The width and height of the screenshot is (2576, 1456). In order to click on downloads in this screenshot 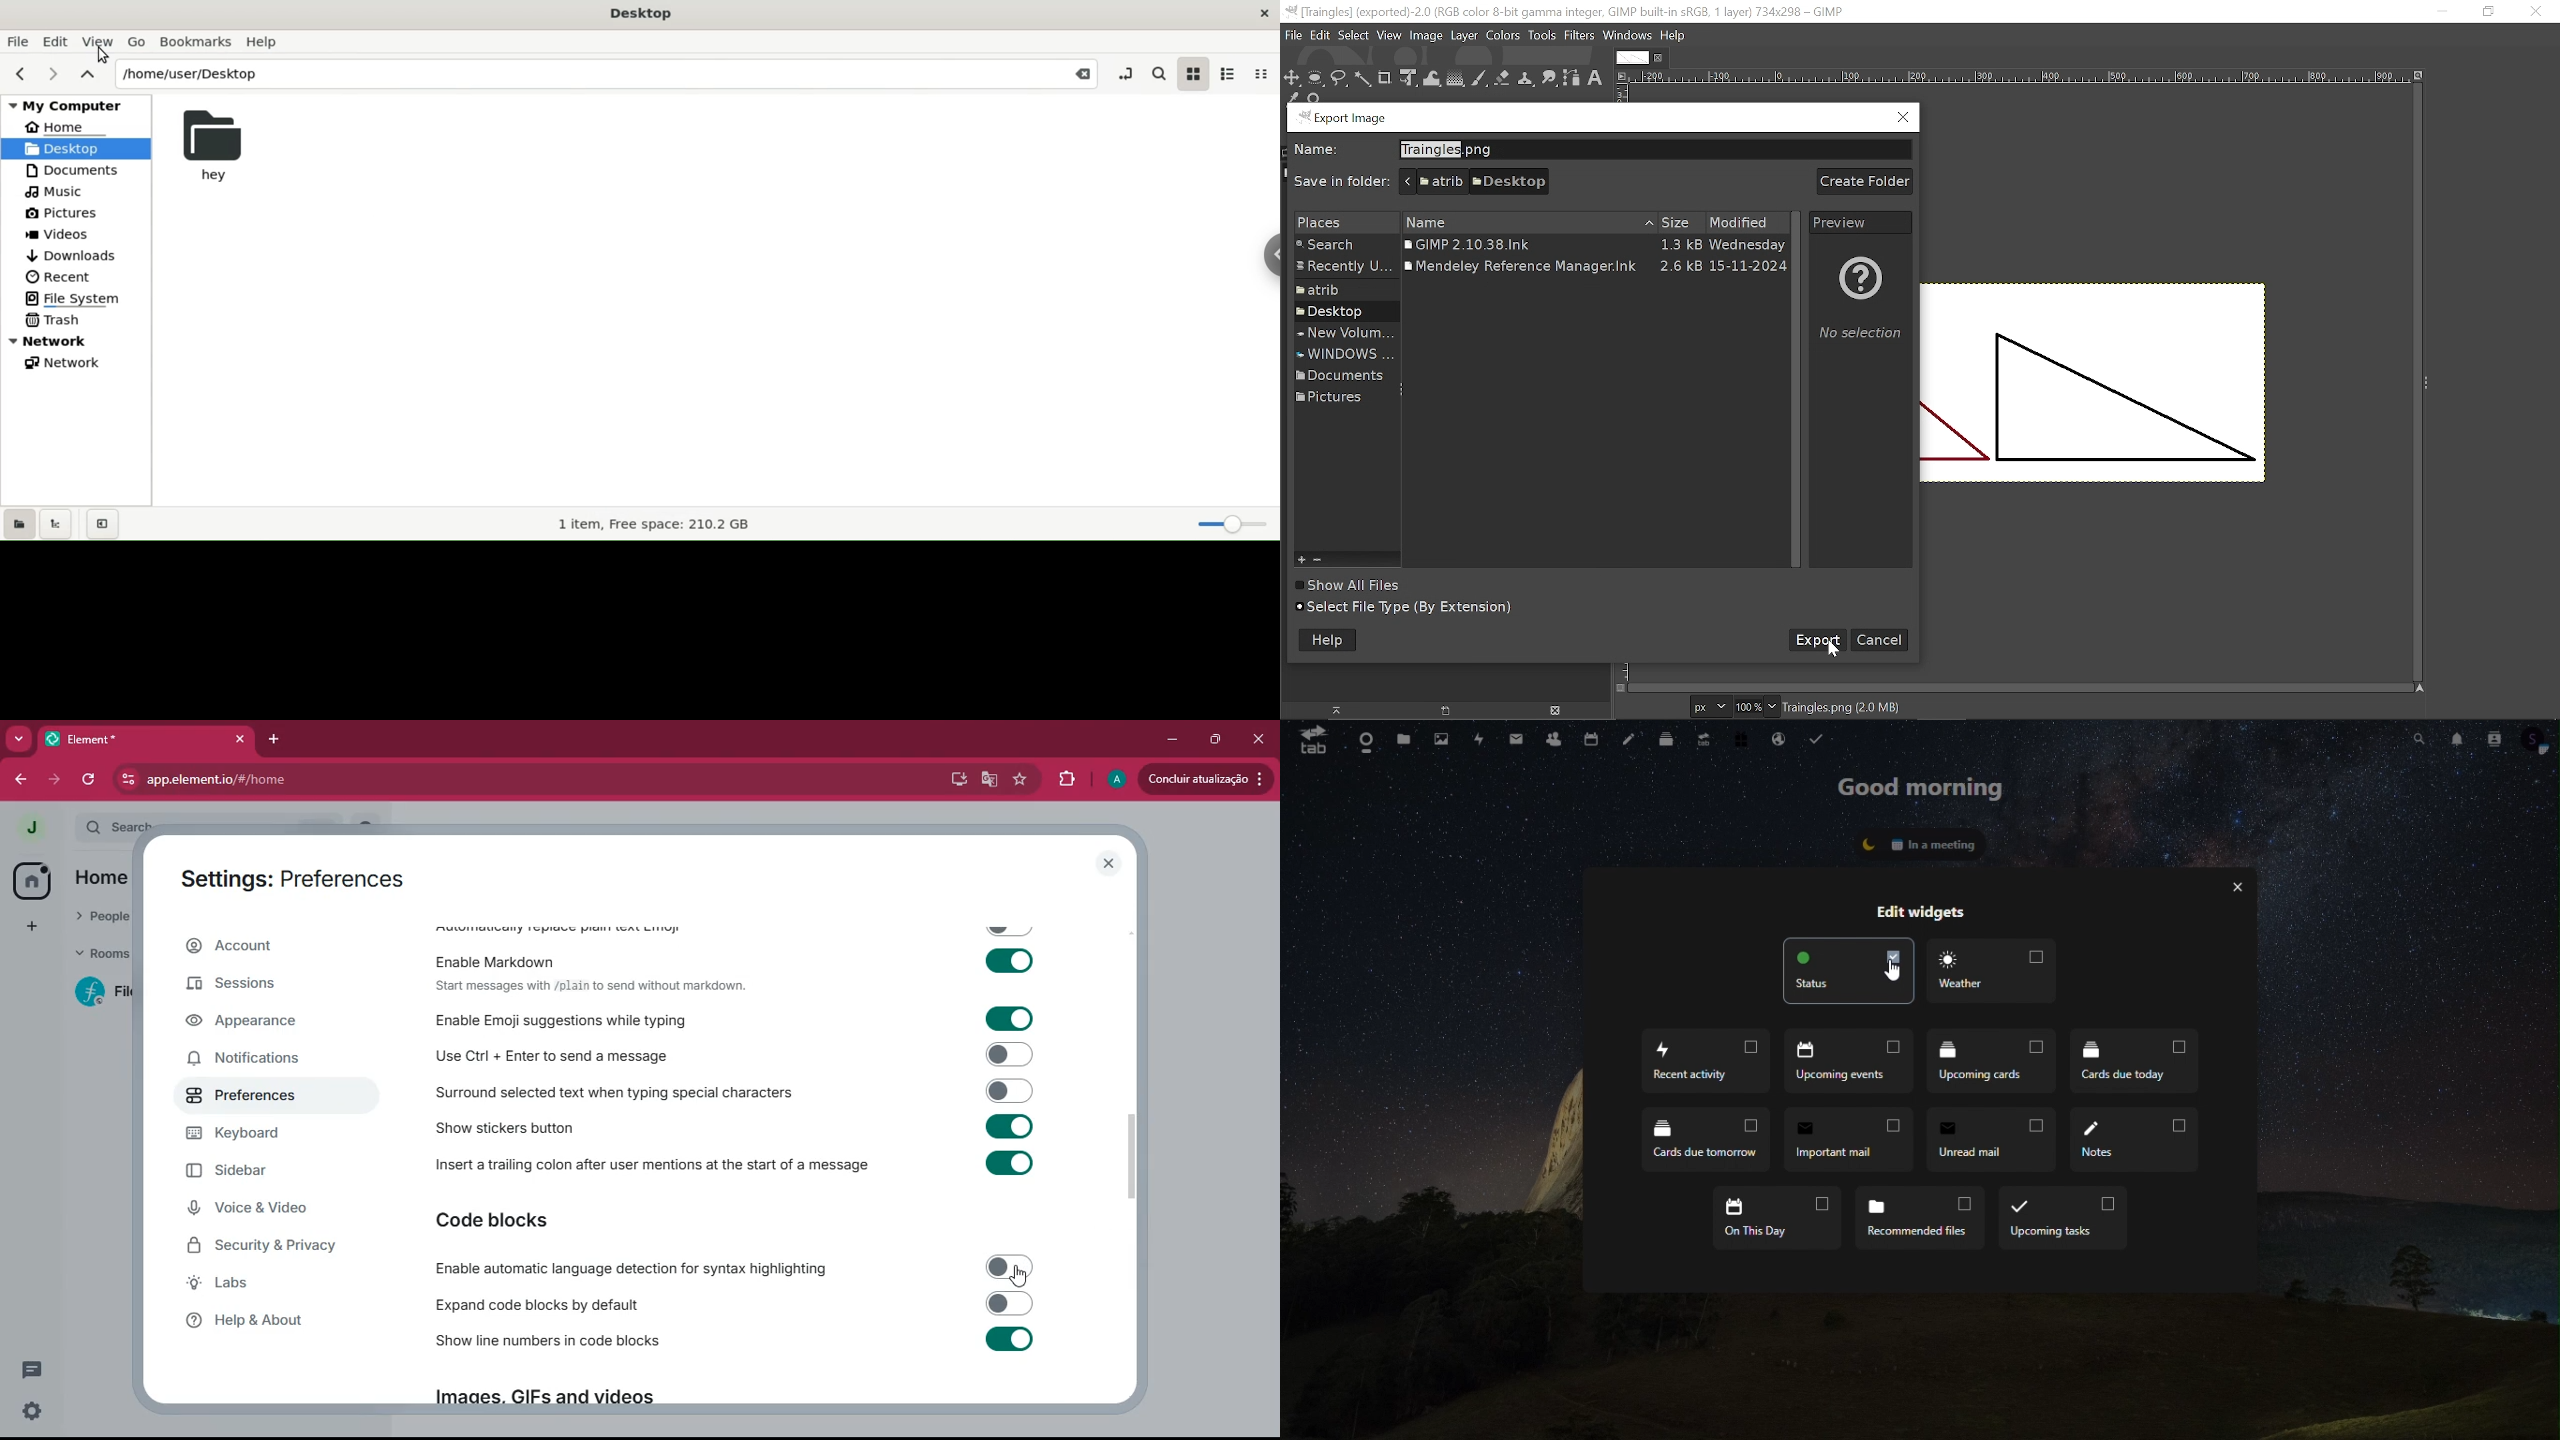, I will do `click(74, 253)`.